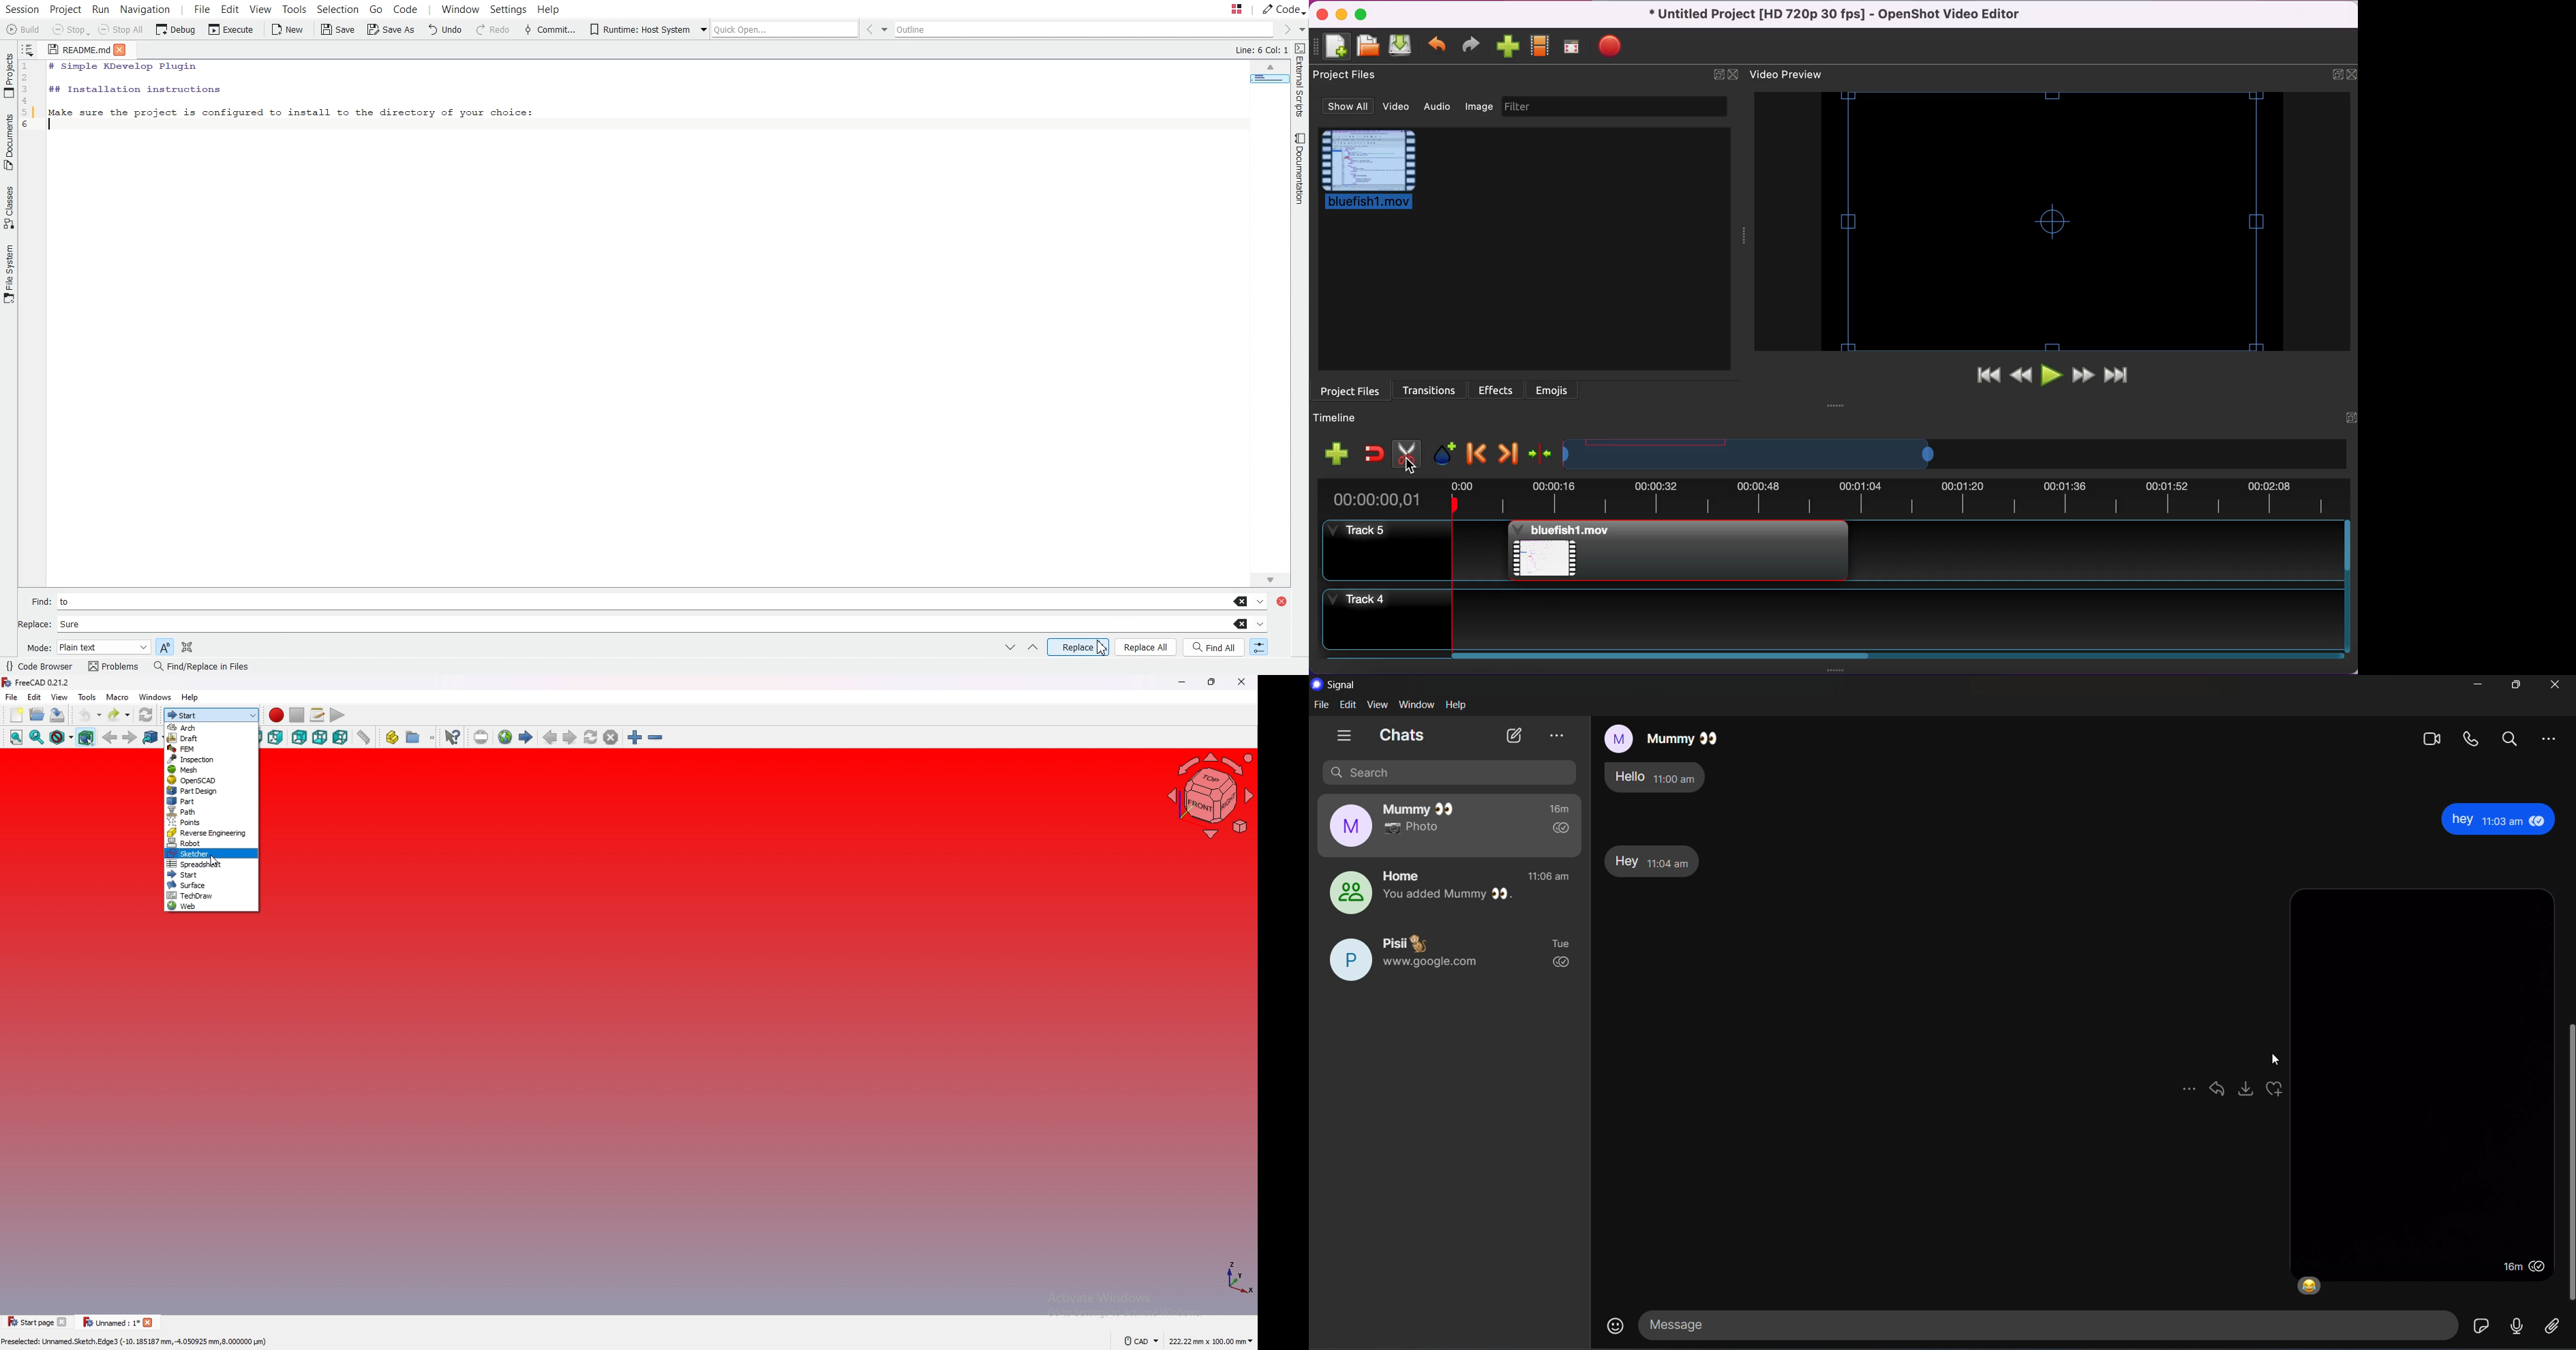 The width and height of the screenshot is (2576, 1372). Describe the element at coordinates (506, 737) in the screenshot. I see `open website` at that location.